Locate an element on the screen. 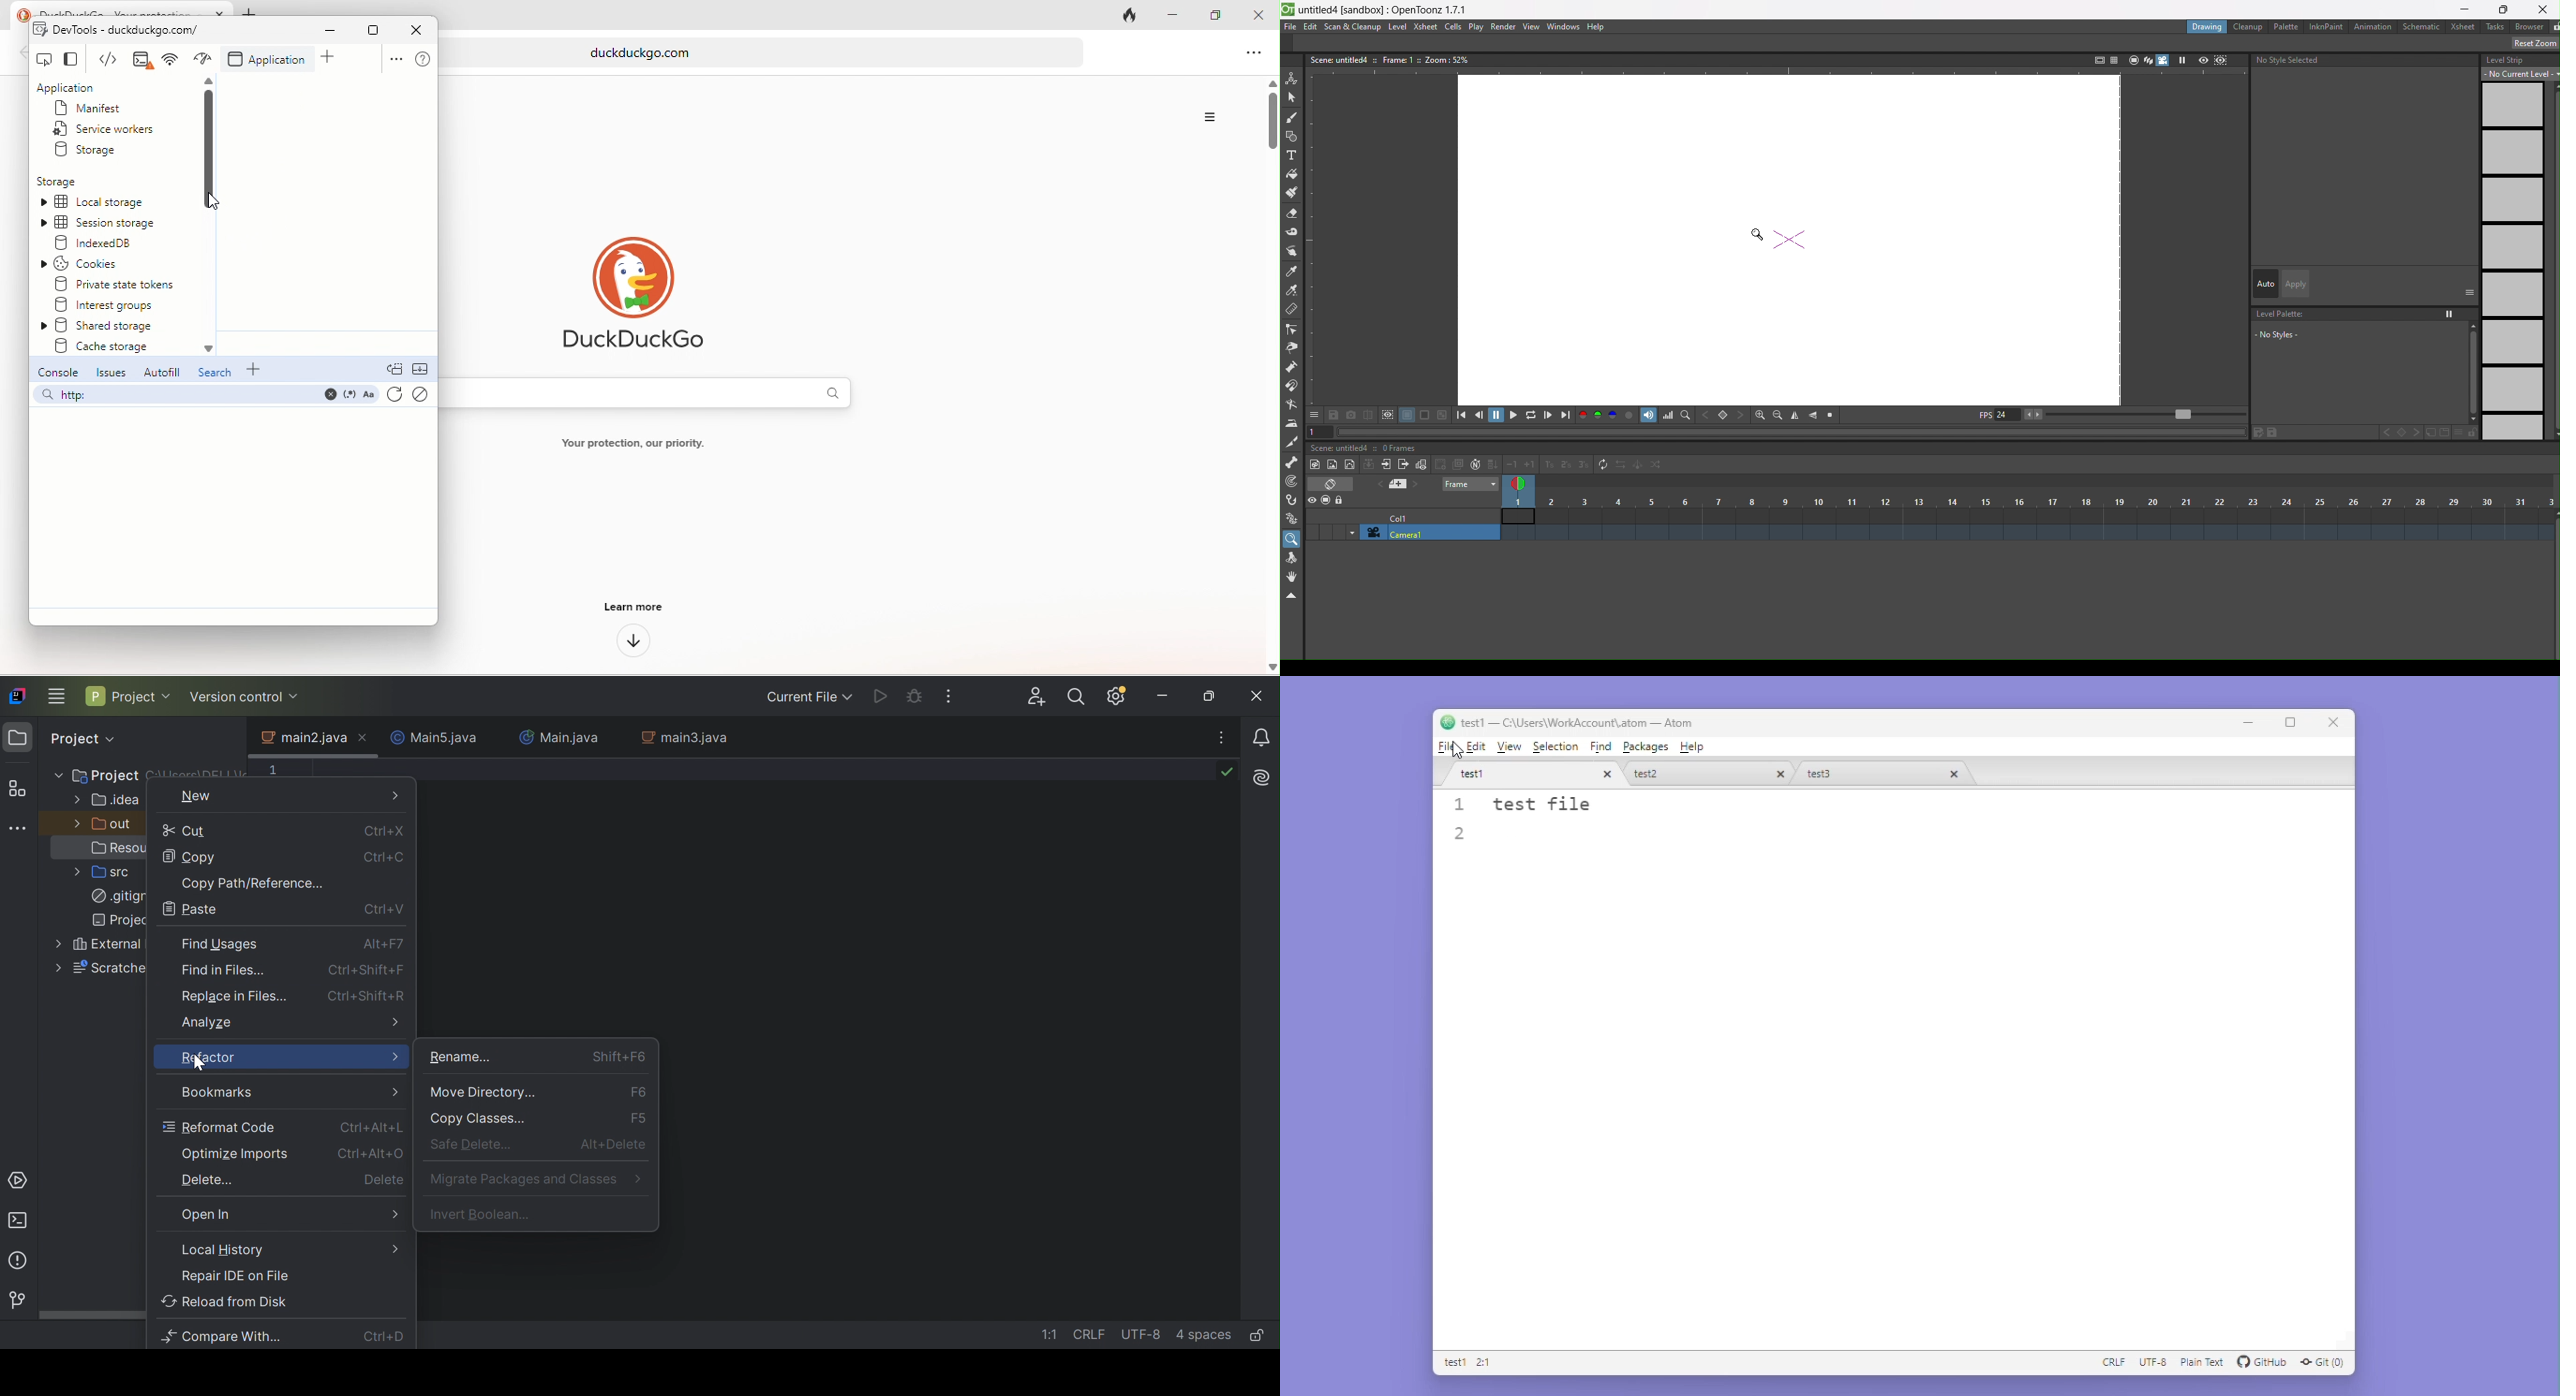  search is located at coordinates (215, 375).